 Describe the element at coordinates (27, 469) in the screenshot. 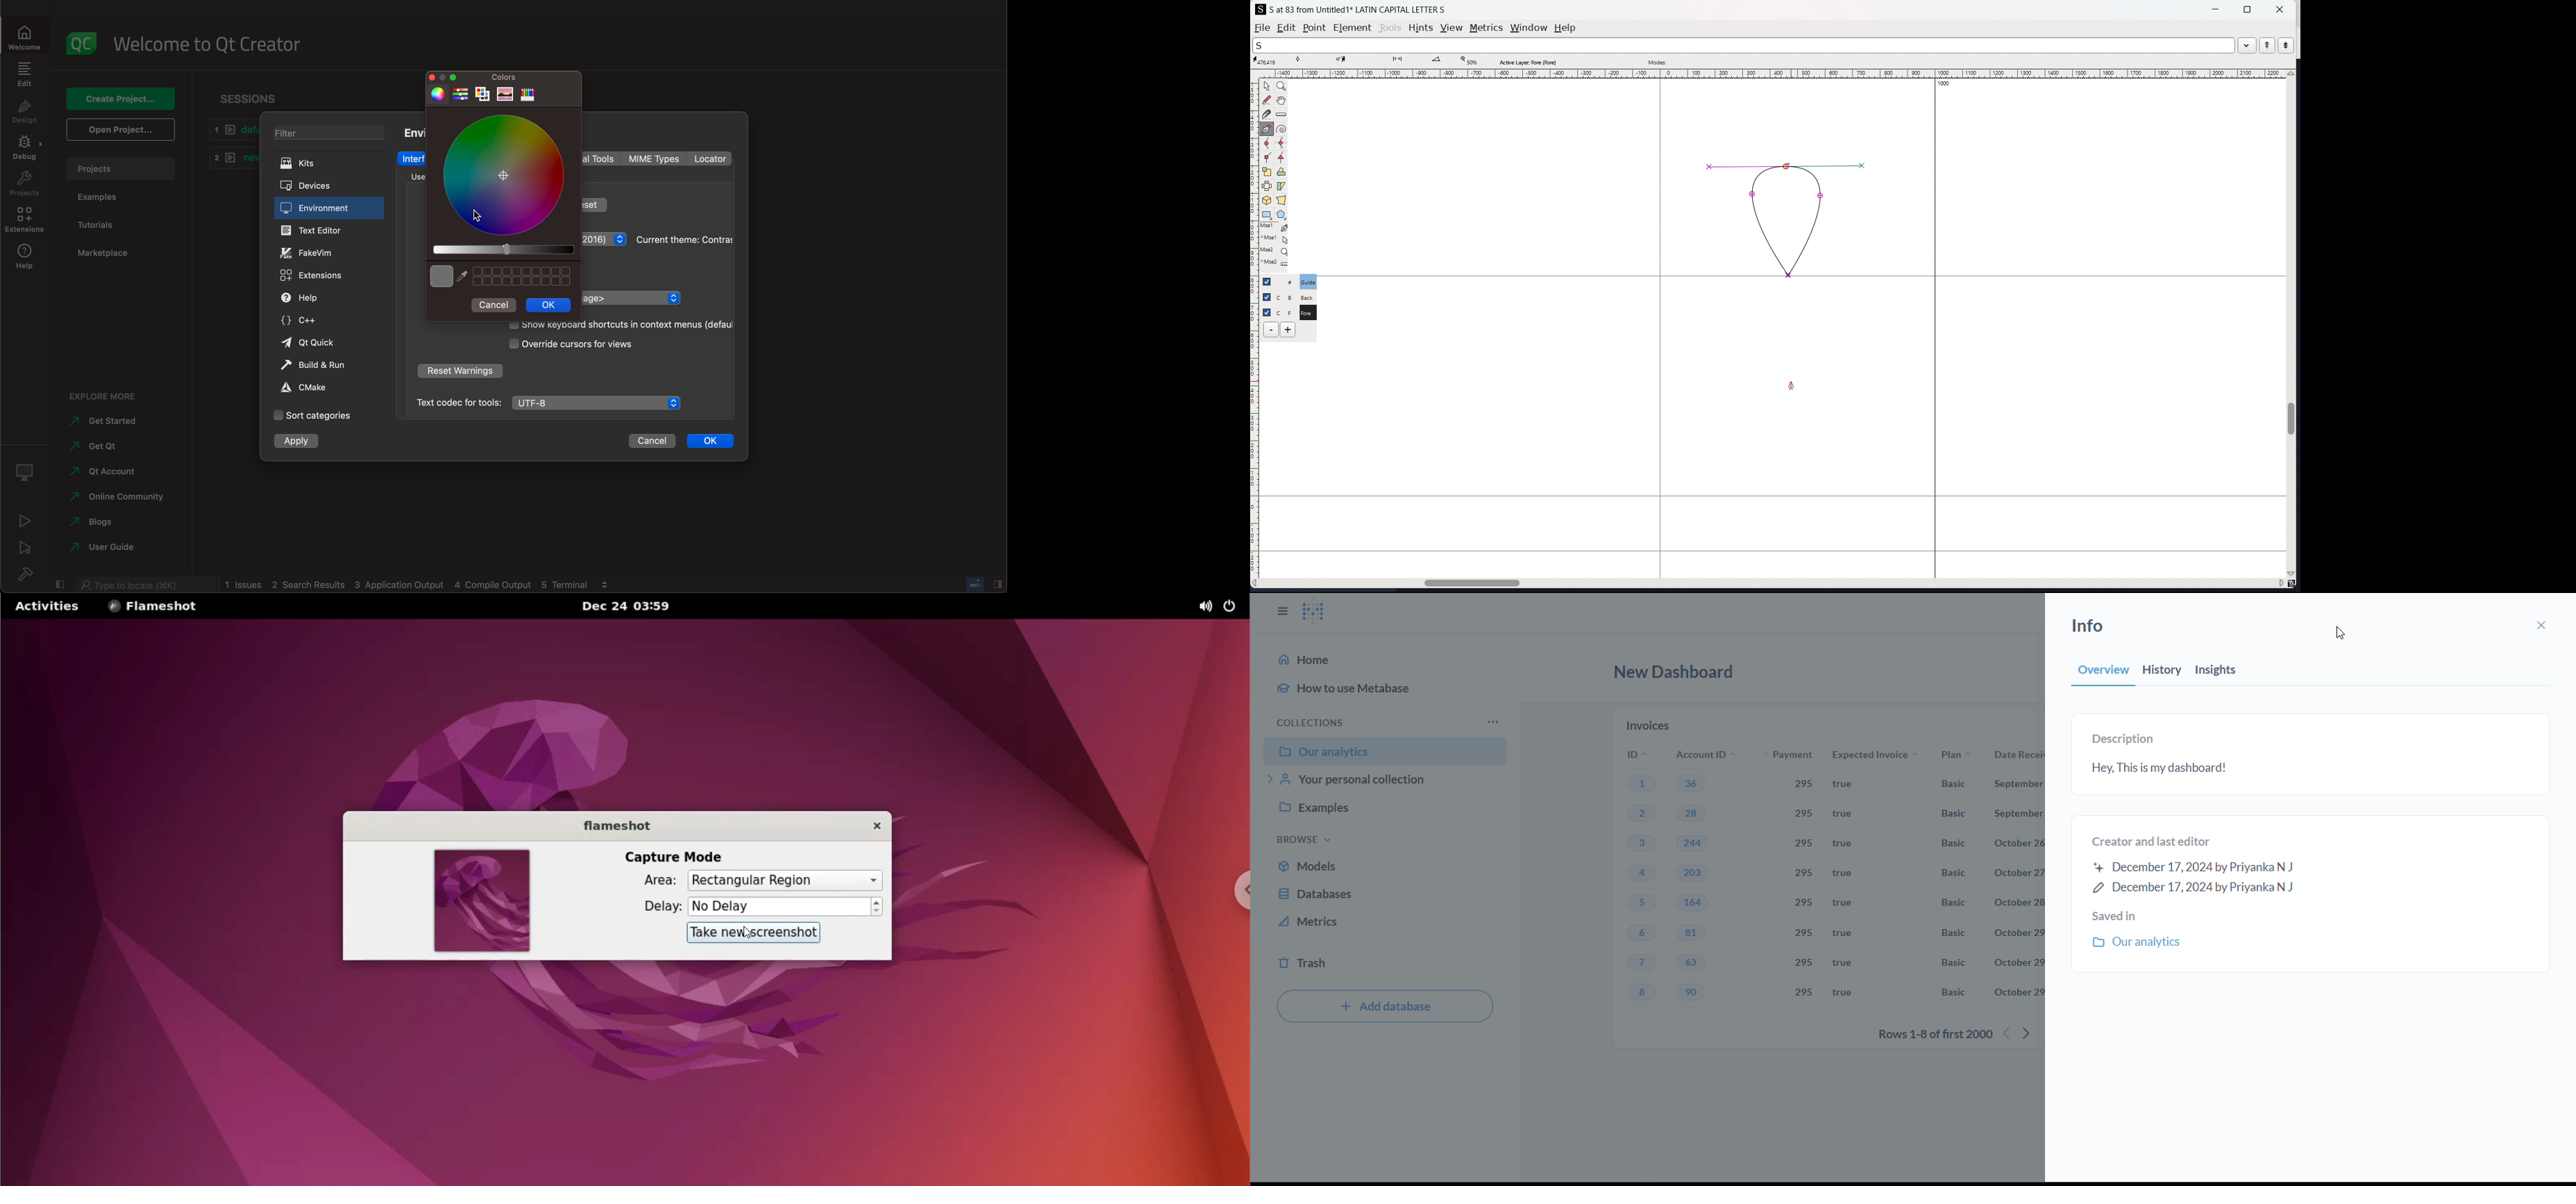

I see `debug` at that location.